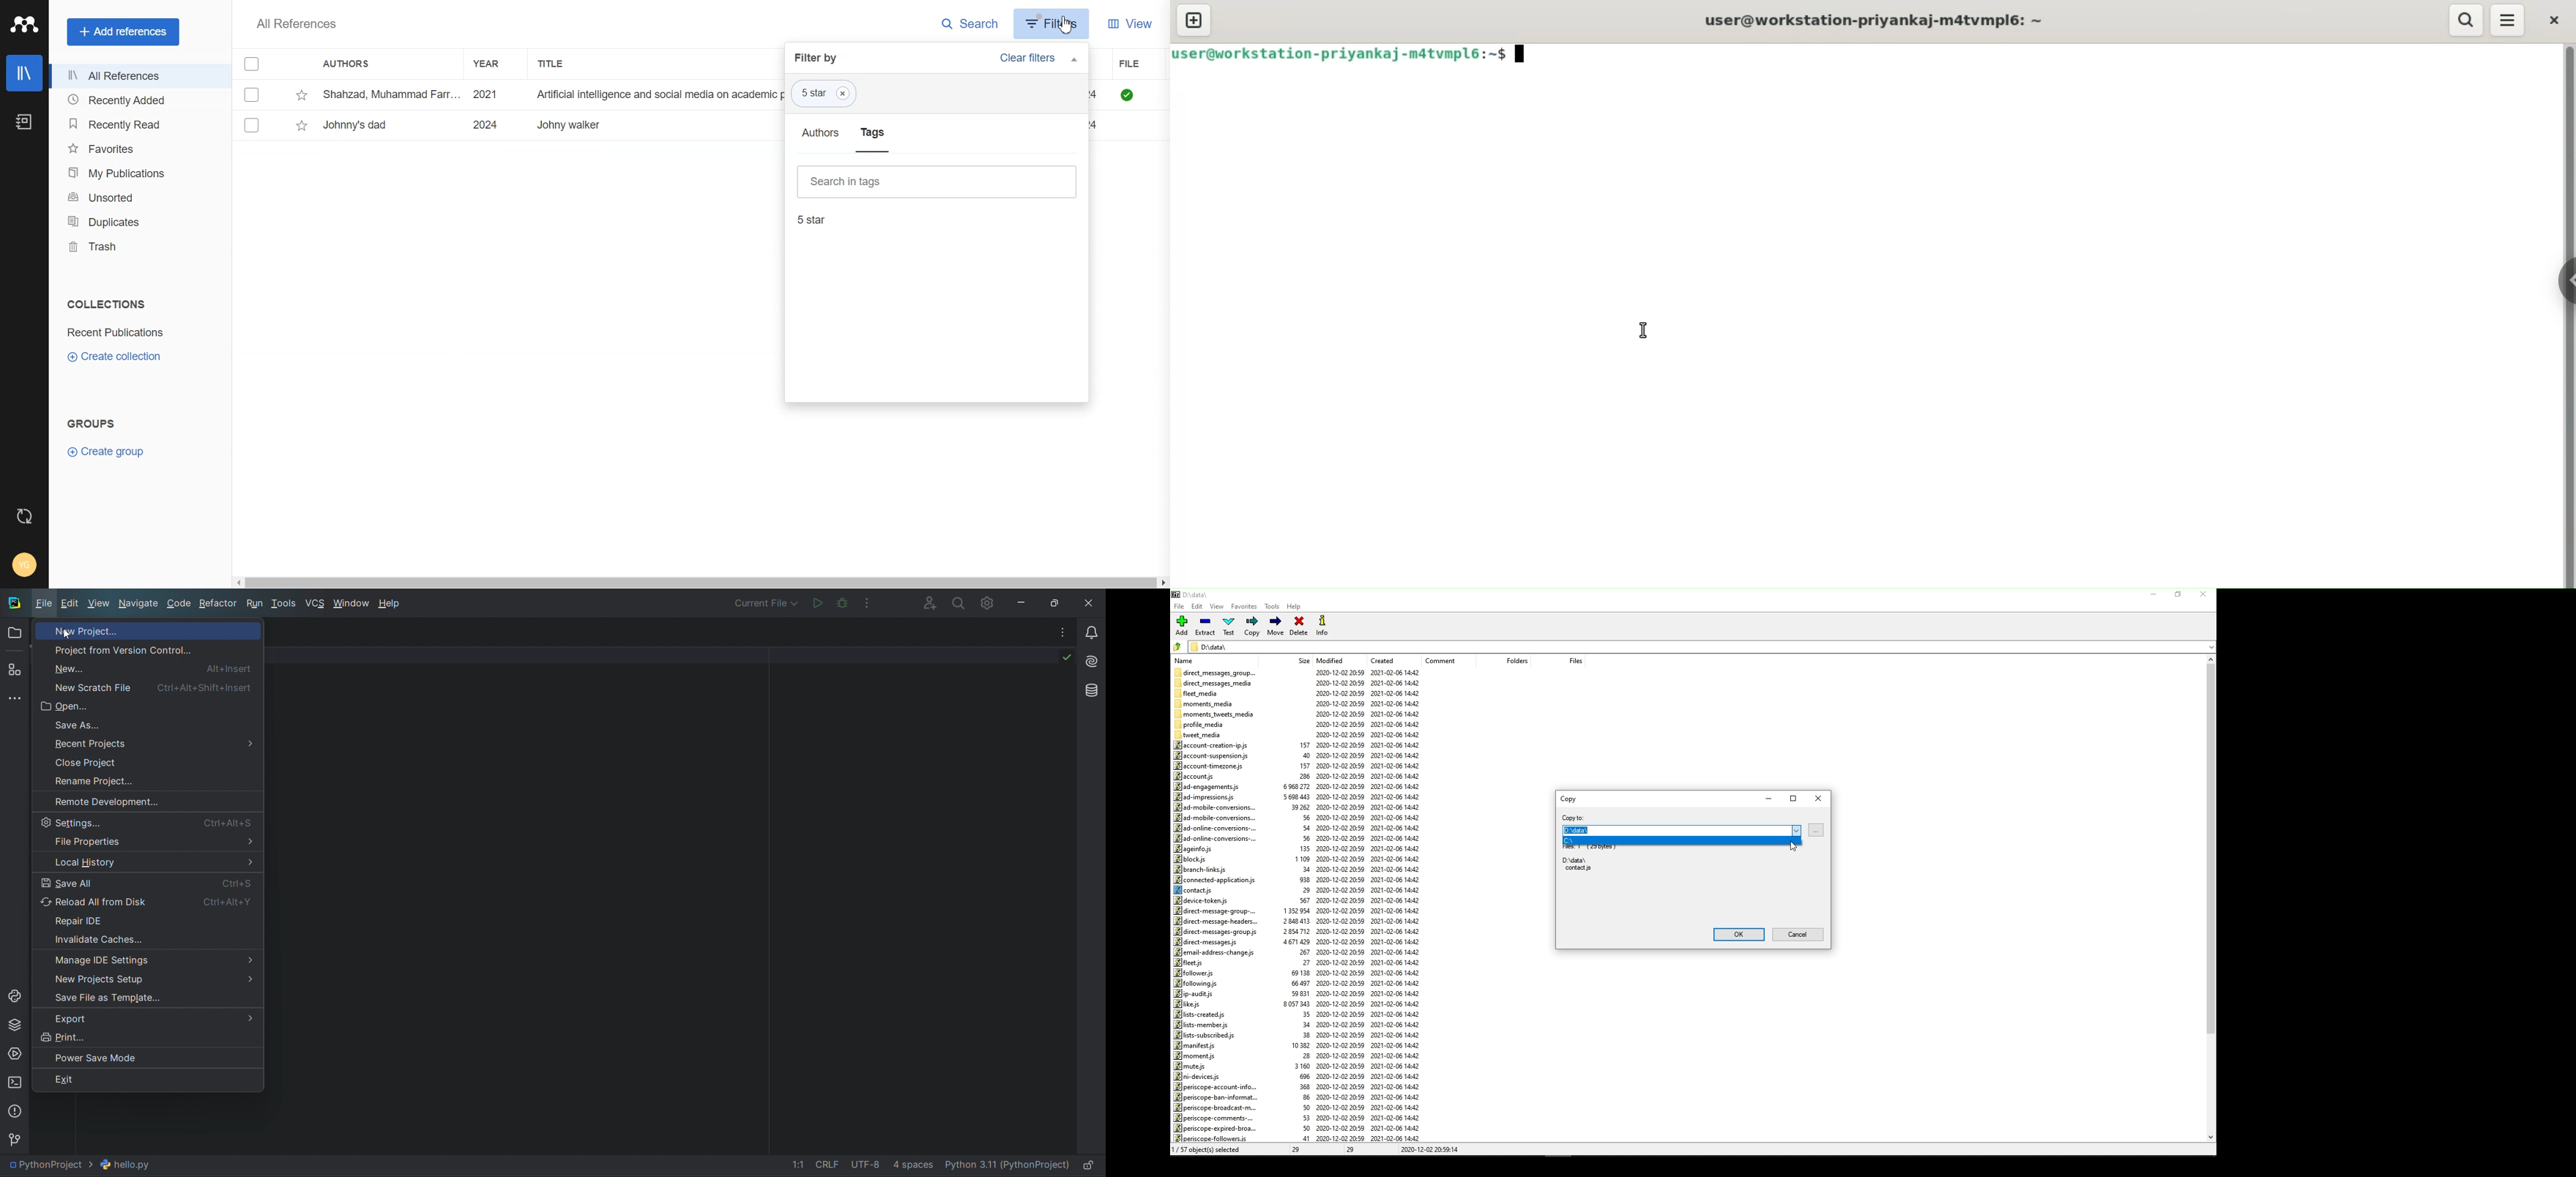  I want to click on fleet_media, so click(1198, 693).